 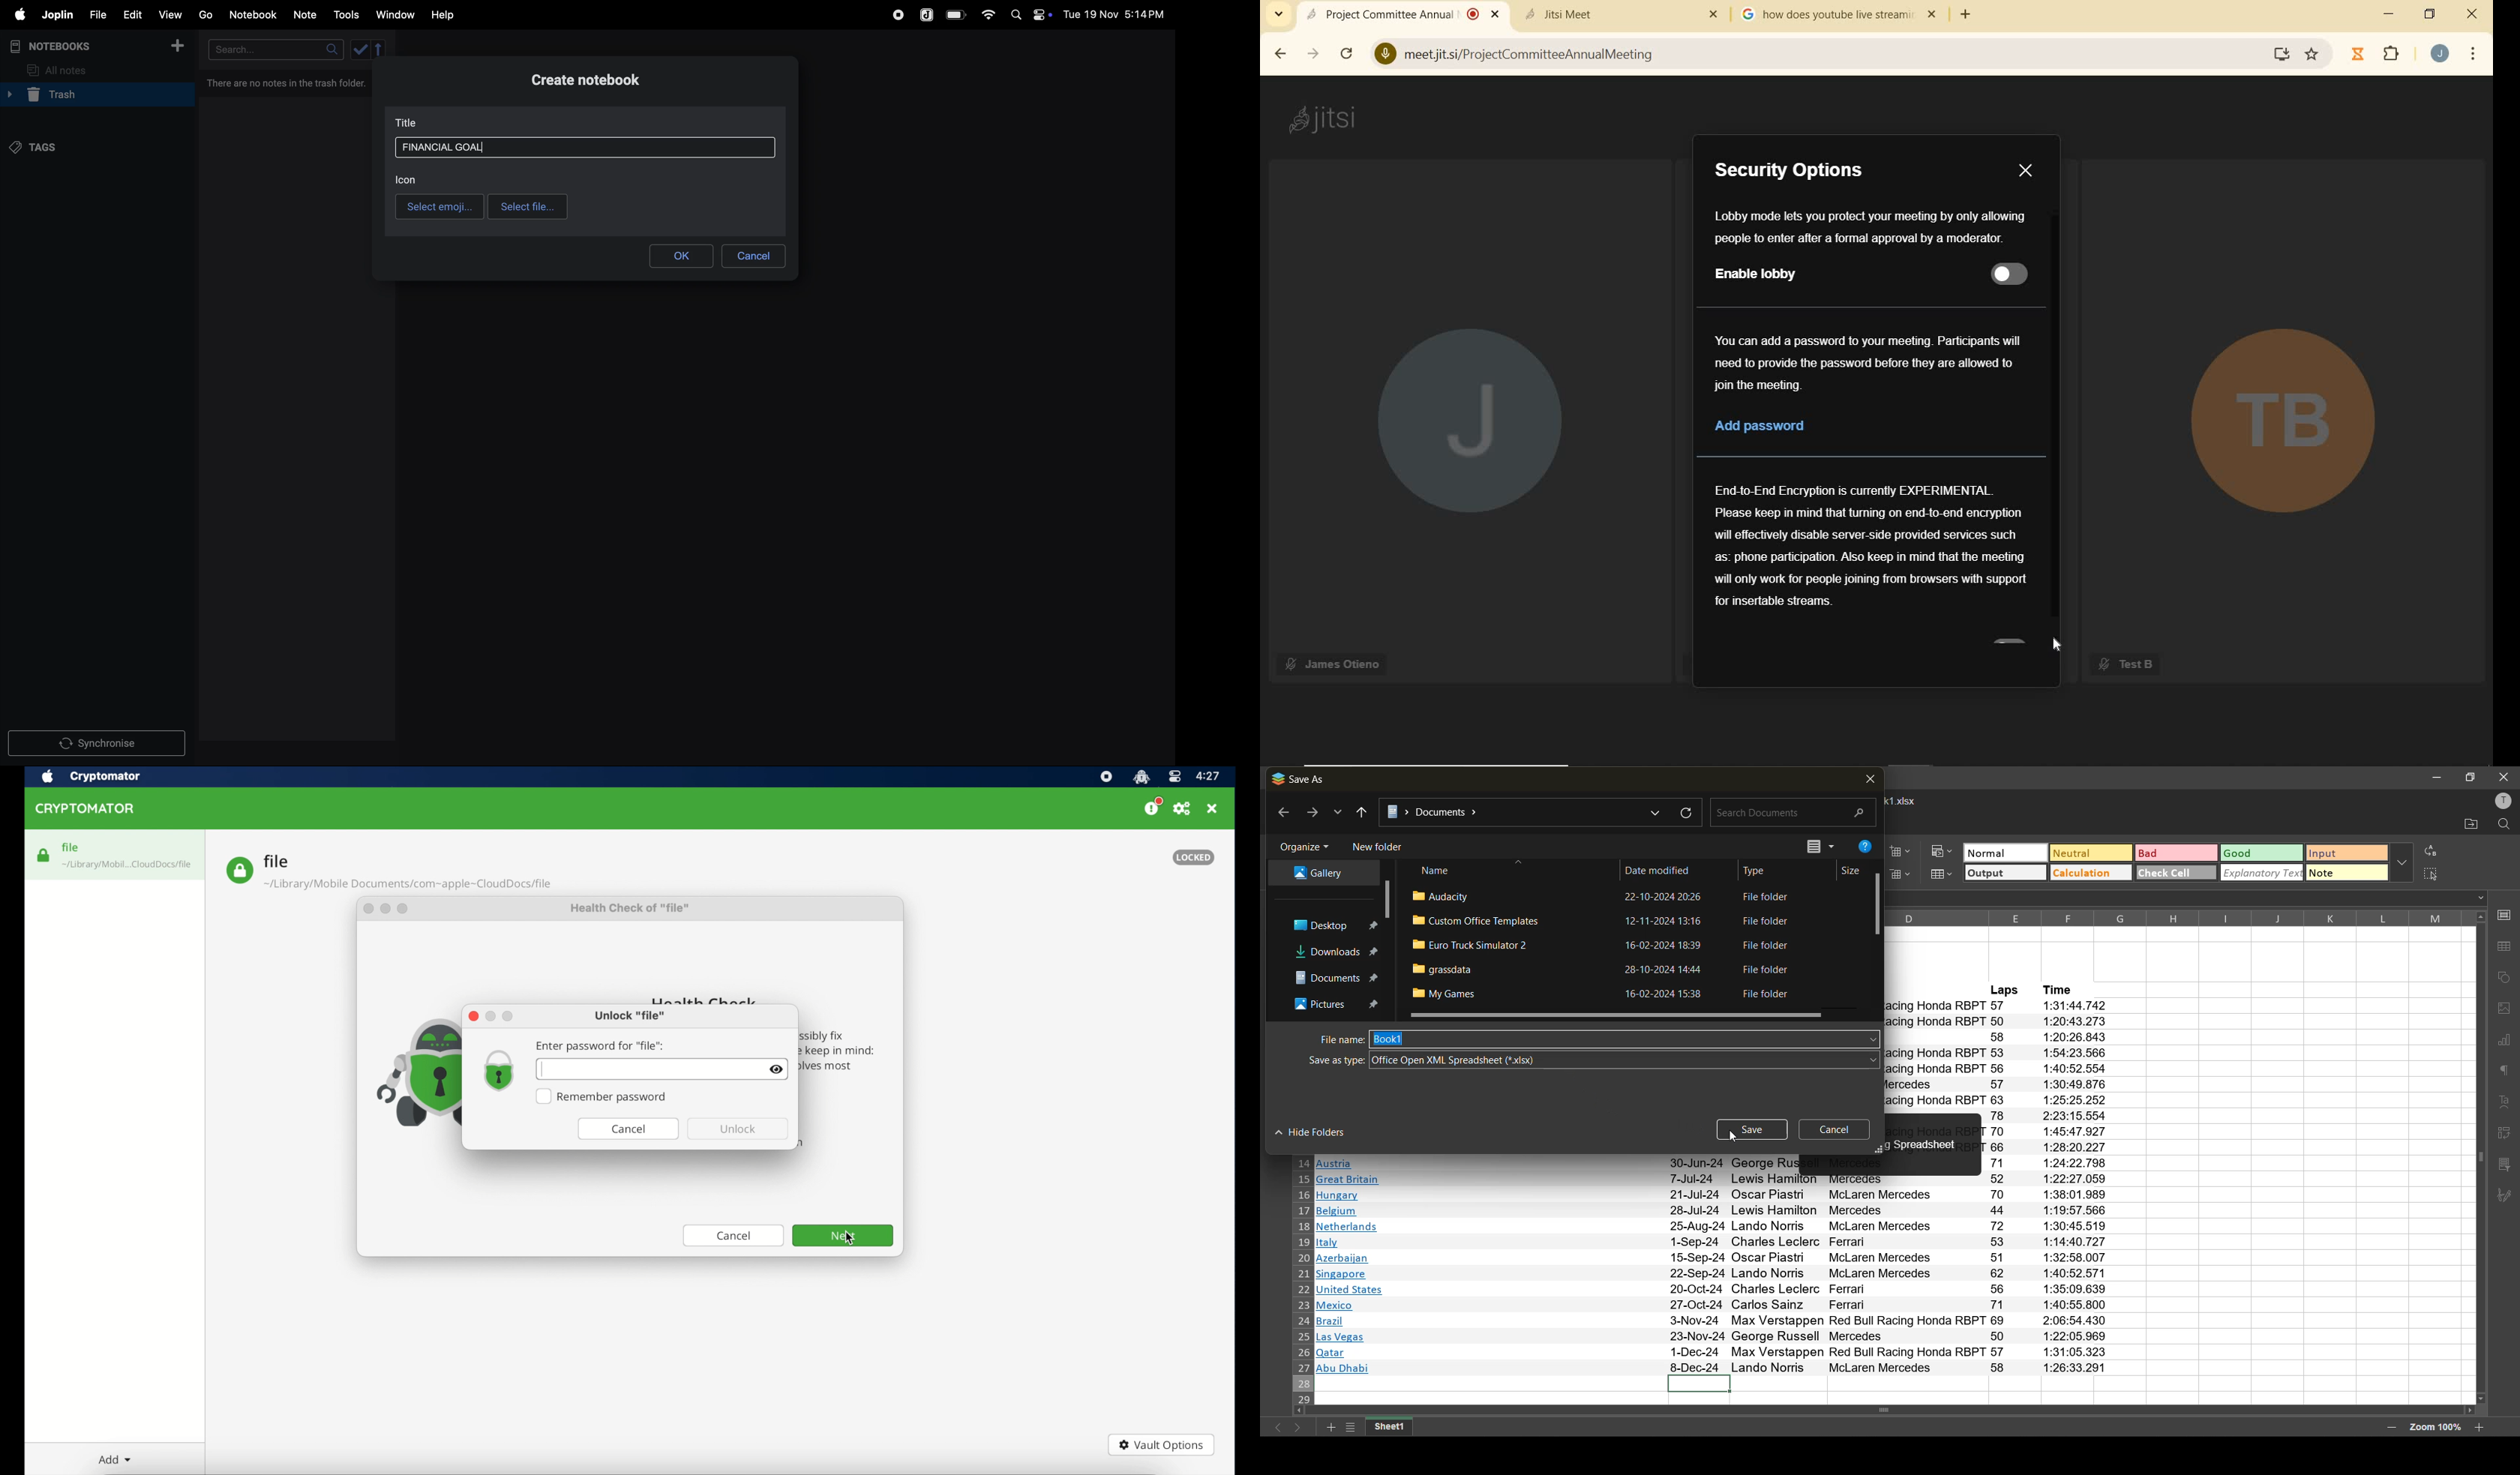 I want to click on move left, so click(x=1299, y=1412).